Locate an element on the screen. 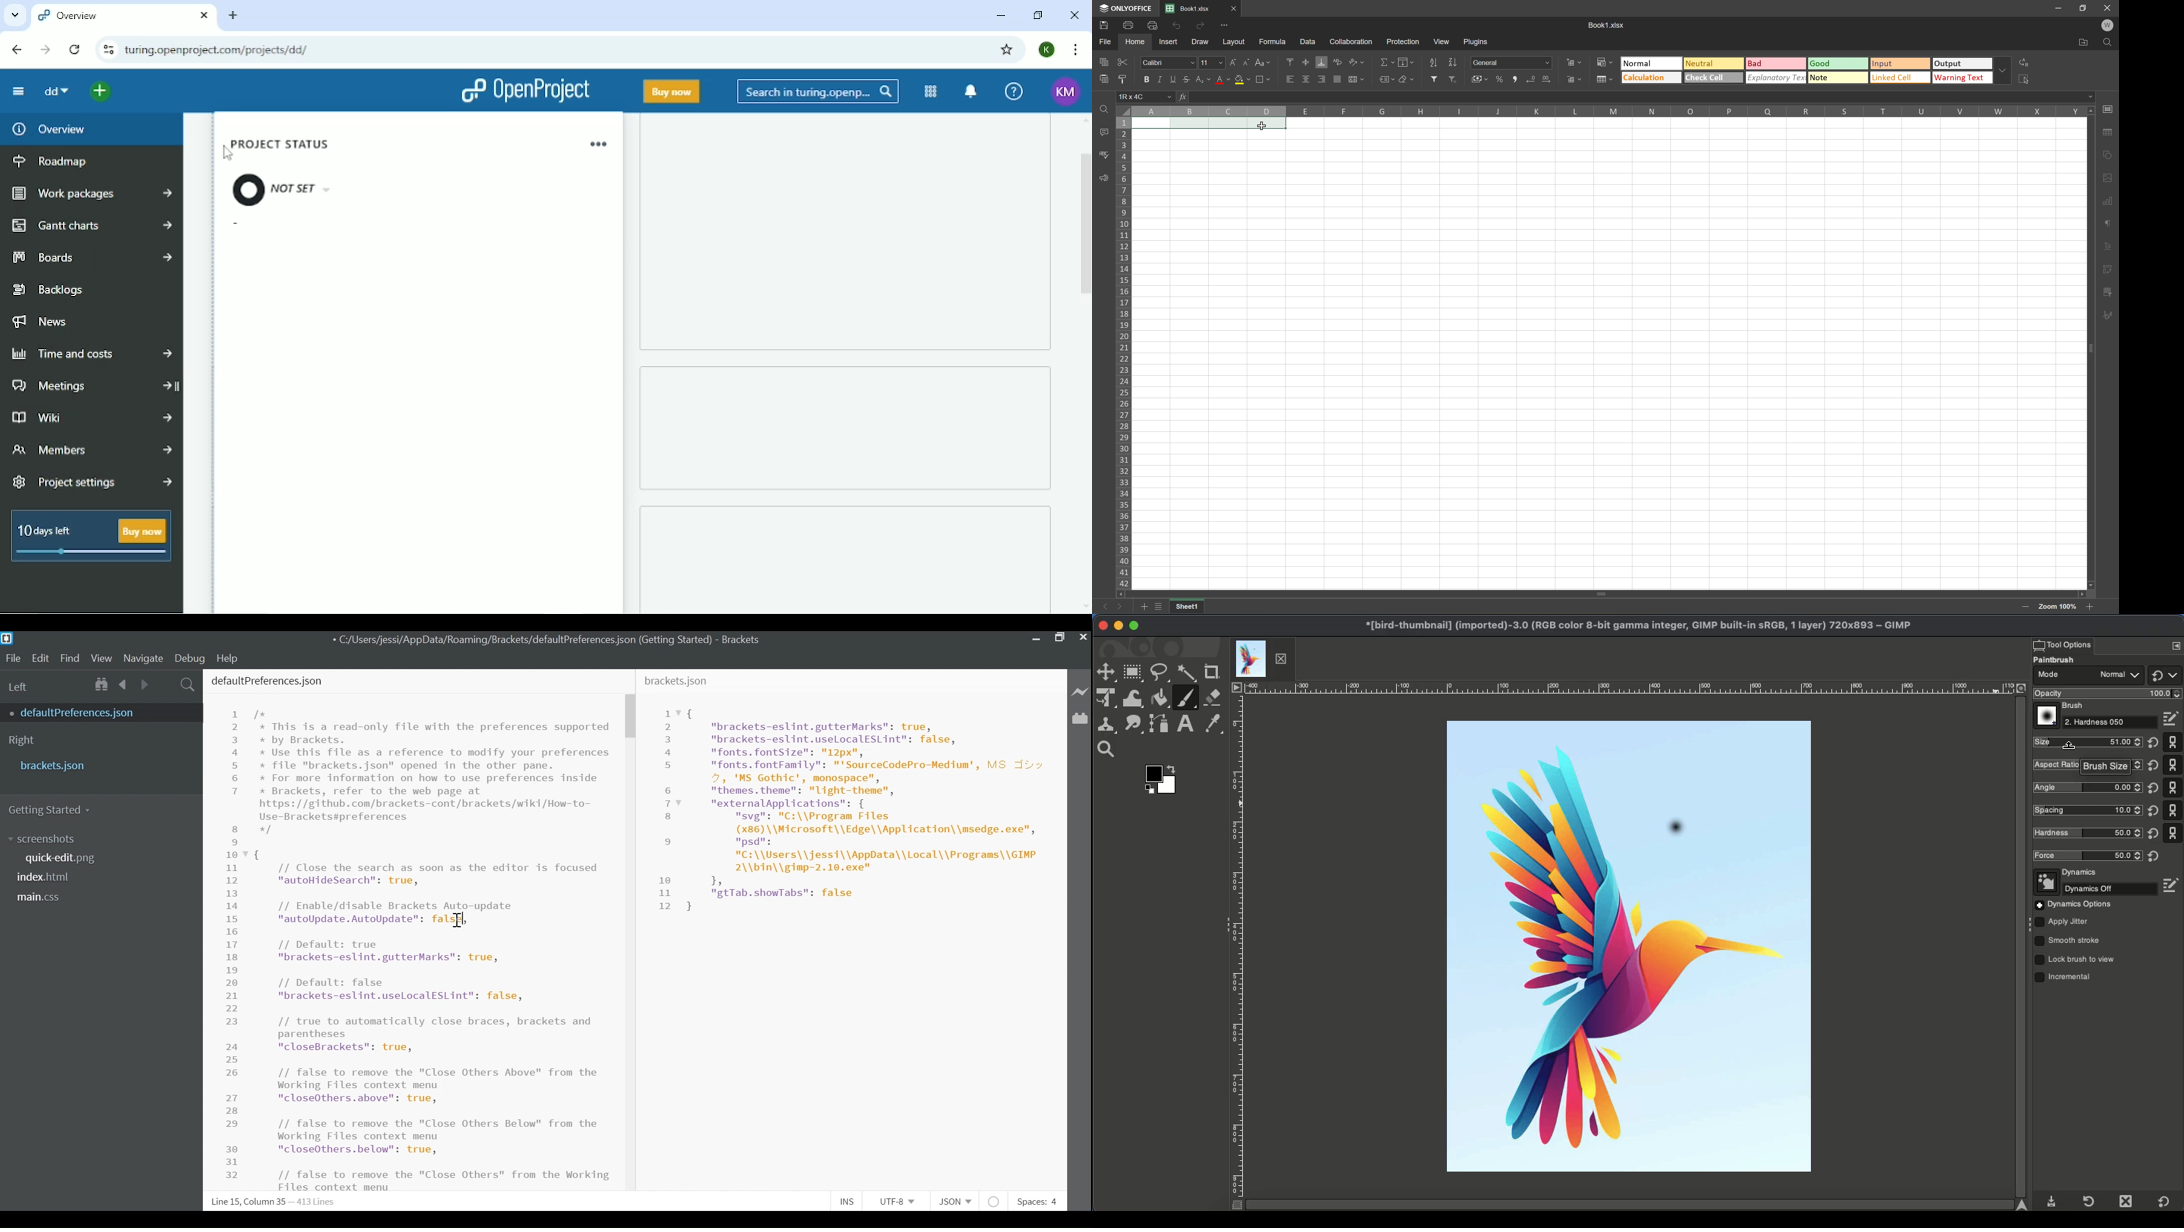 This screenshot has height=1232, width=2184. Delete cells is located at coordinates (1574, 79).